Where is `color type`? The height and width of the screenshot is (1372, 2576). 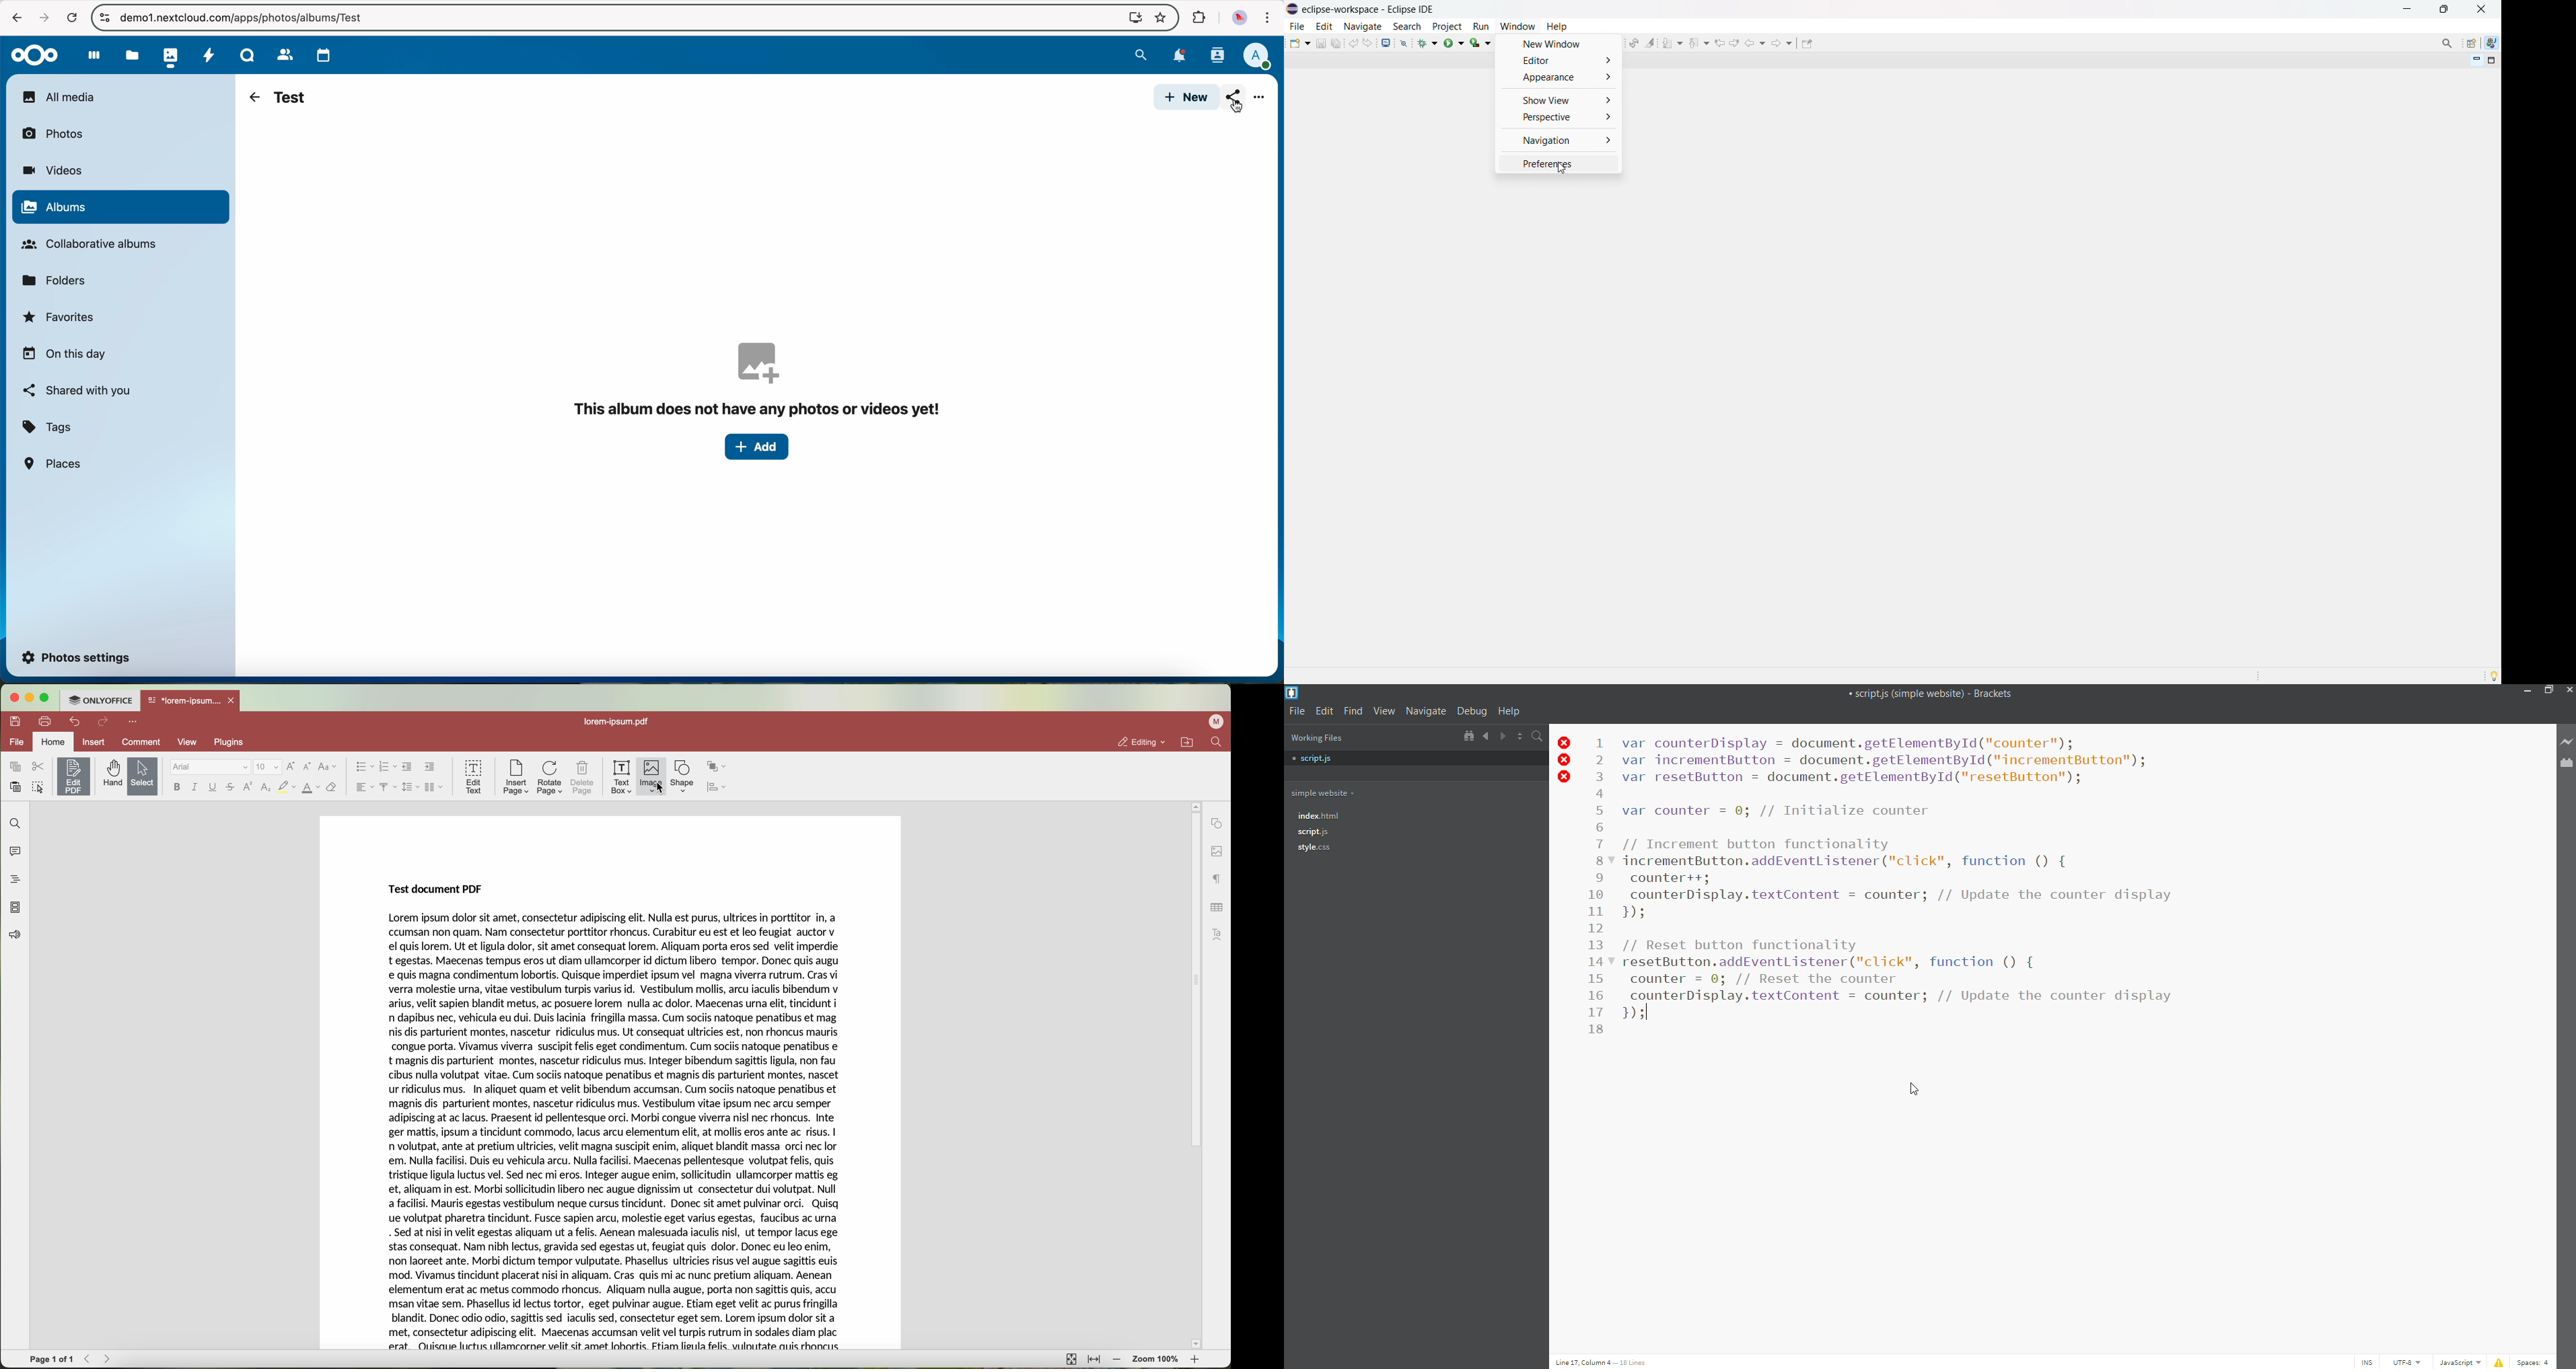
color type is located at coordinates (311, 788).